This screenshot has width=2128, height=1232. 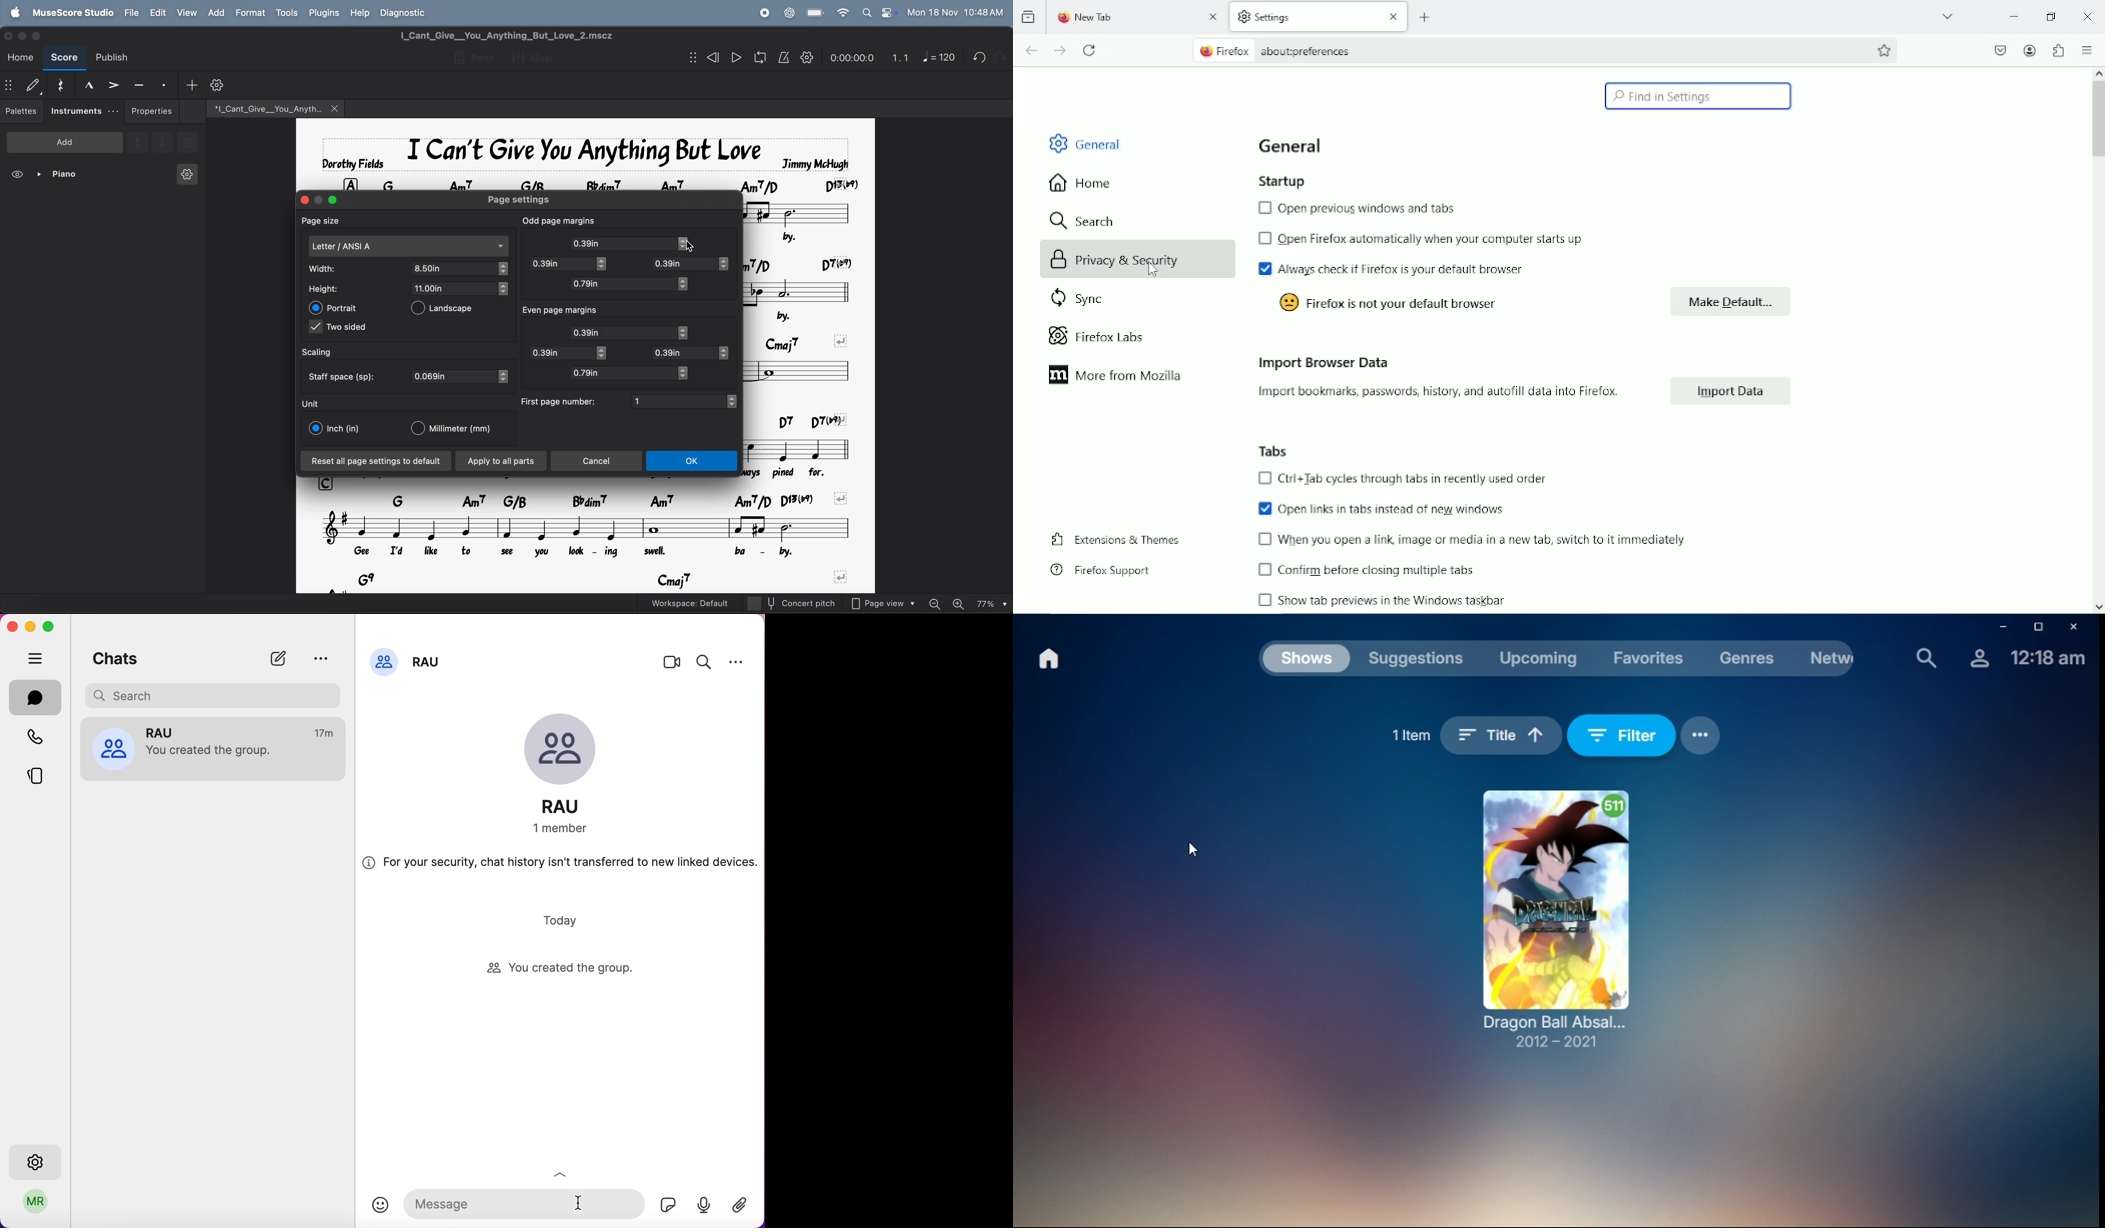 What do you see at coordinates (167, 732) in the screenshot?
I see `group ` at bounding box center [167, 732].